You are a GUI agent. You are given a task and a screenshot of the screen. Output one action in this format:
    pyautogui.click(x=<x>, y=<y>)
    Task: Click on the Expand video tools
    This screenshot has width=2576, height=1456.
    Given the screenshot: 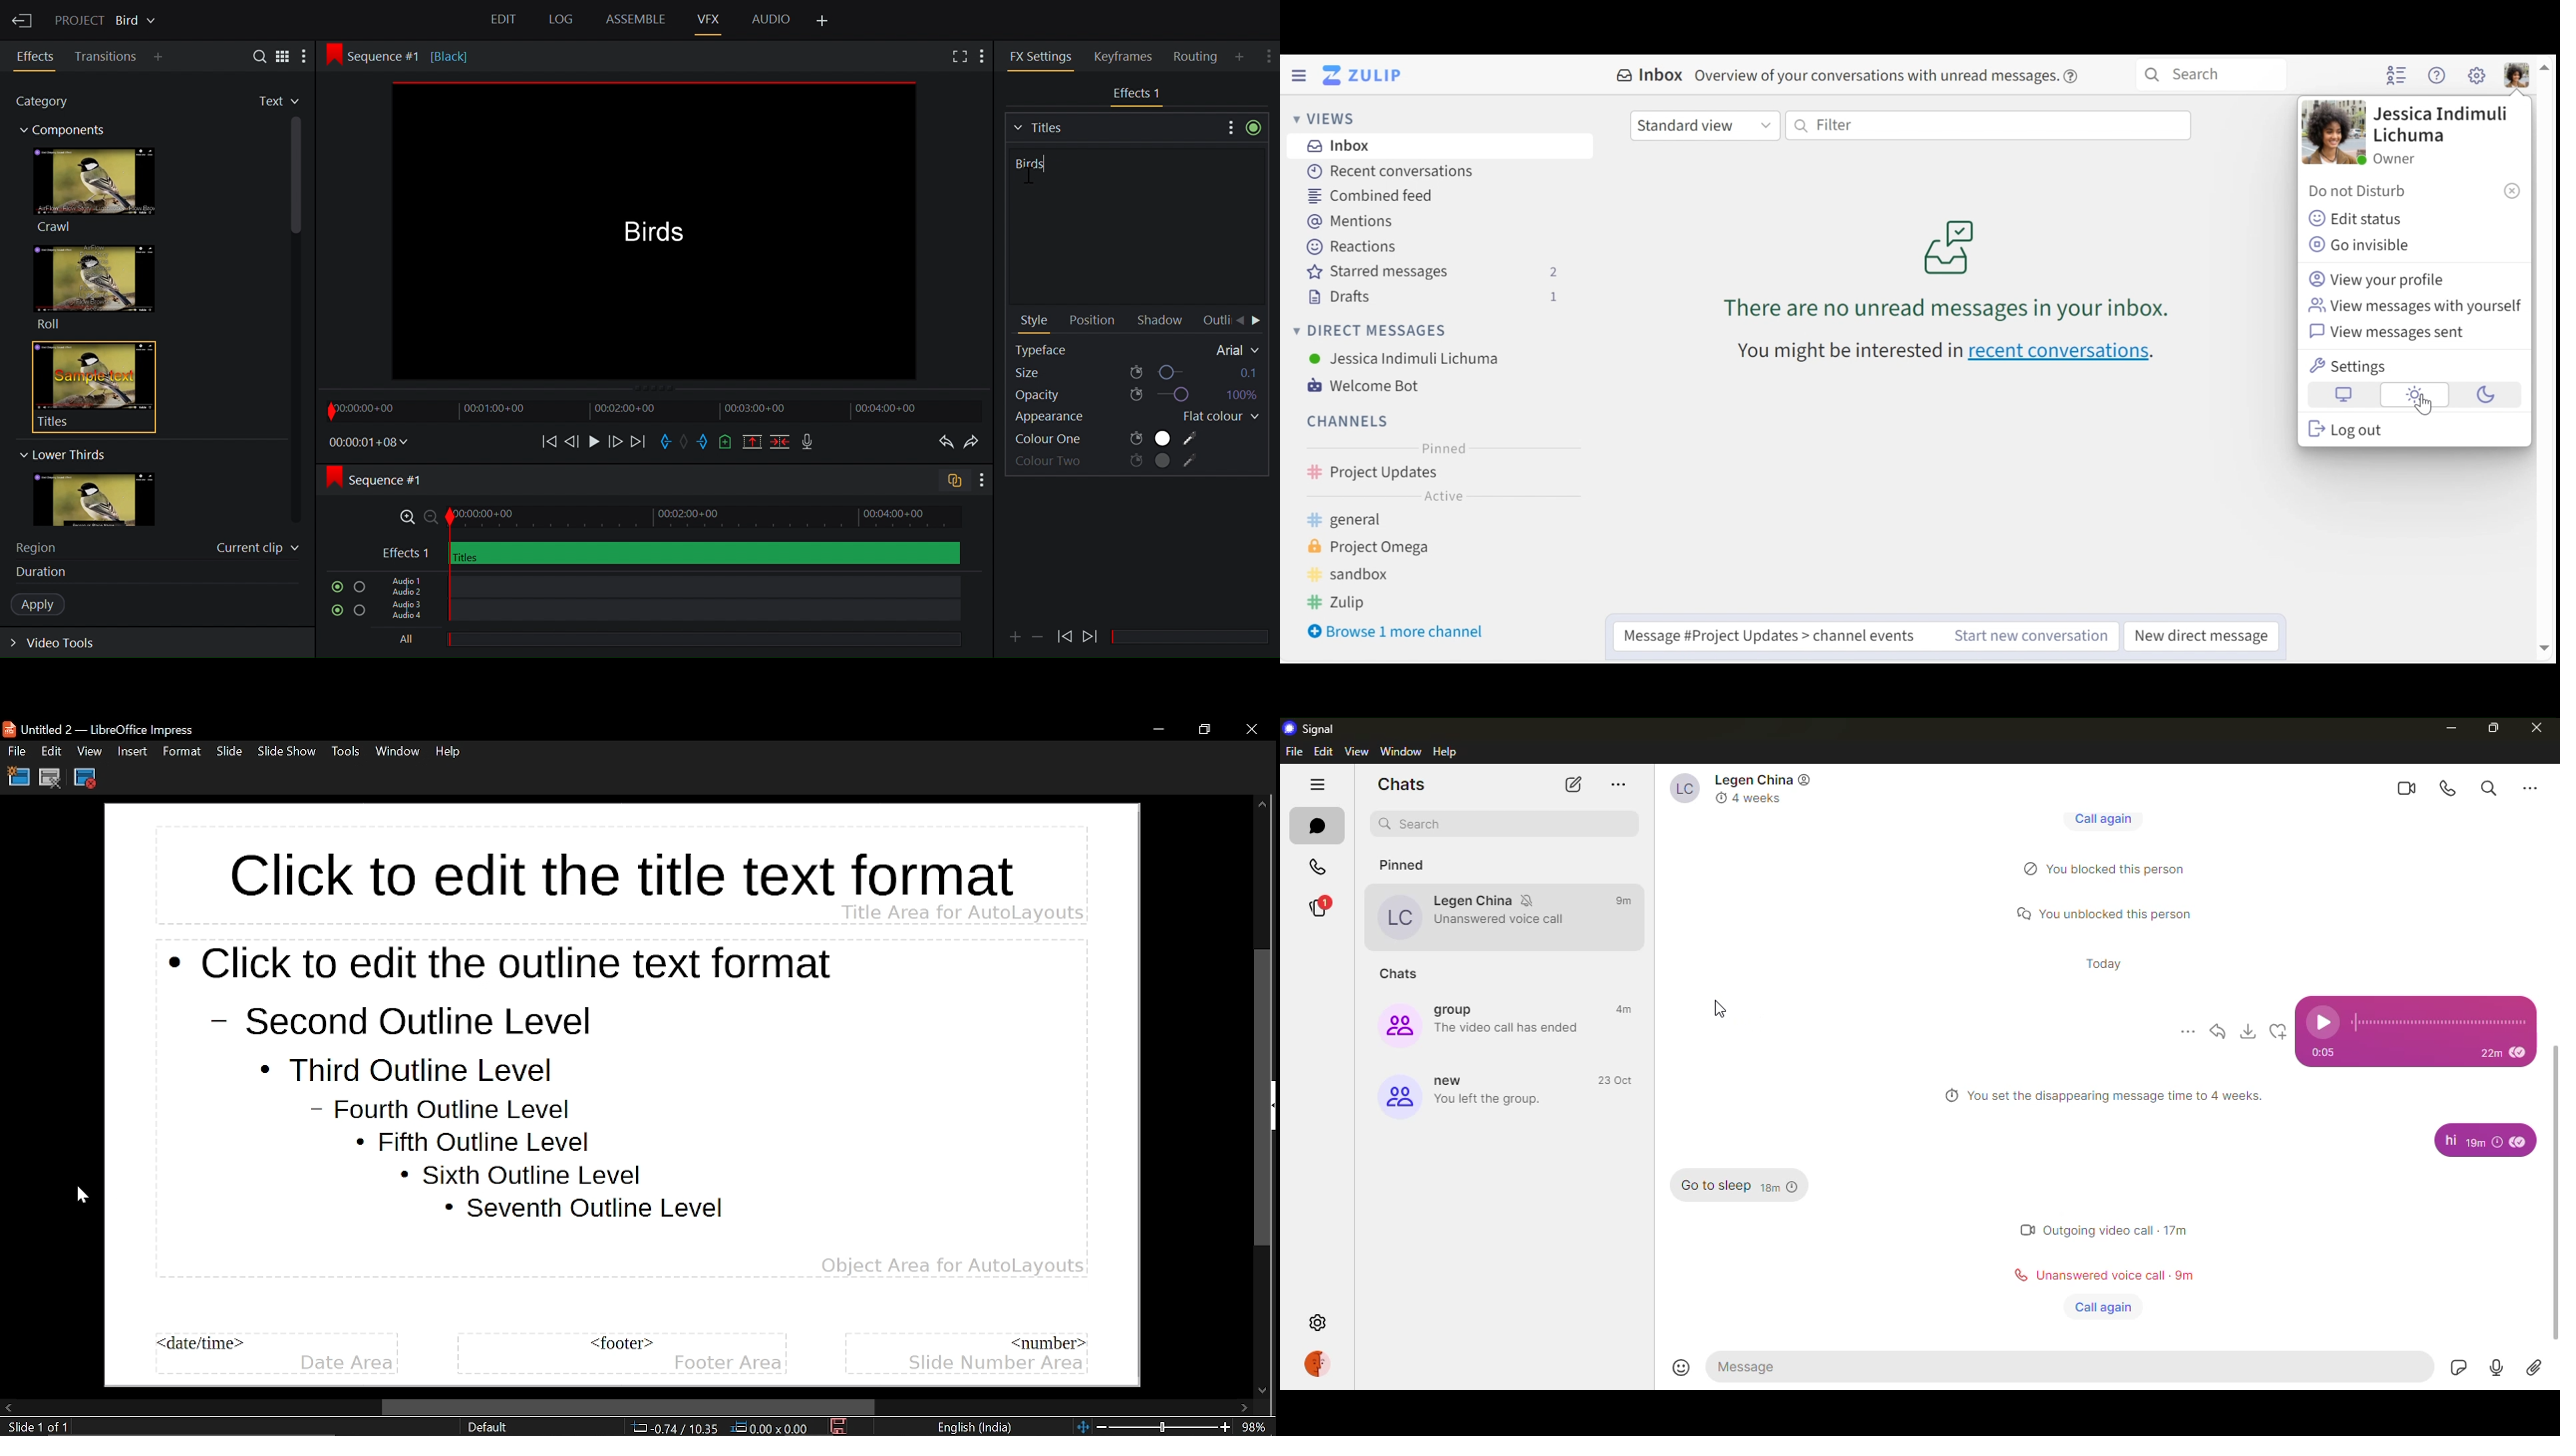 What is the action you would take?
    pyautogui.click(x=61, y=646)
    